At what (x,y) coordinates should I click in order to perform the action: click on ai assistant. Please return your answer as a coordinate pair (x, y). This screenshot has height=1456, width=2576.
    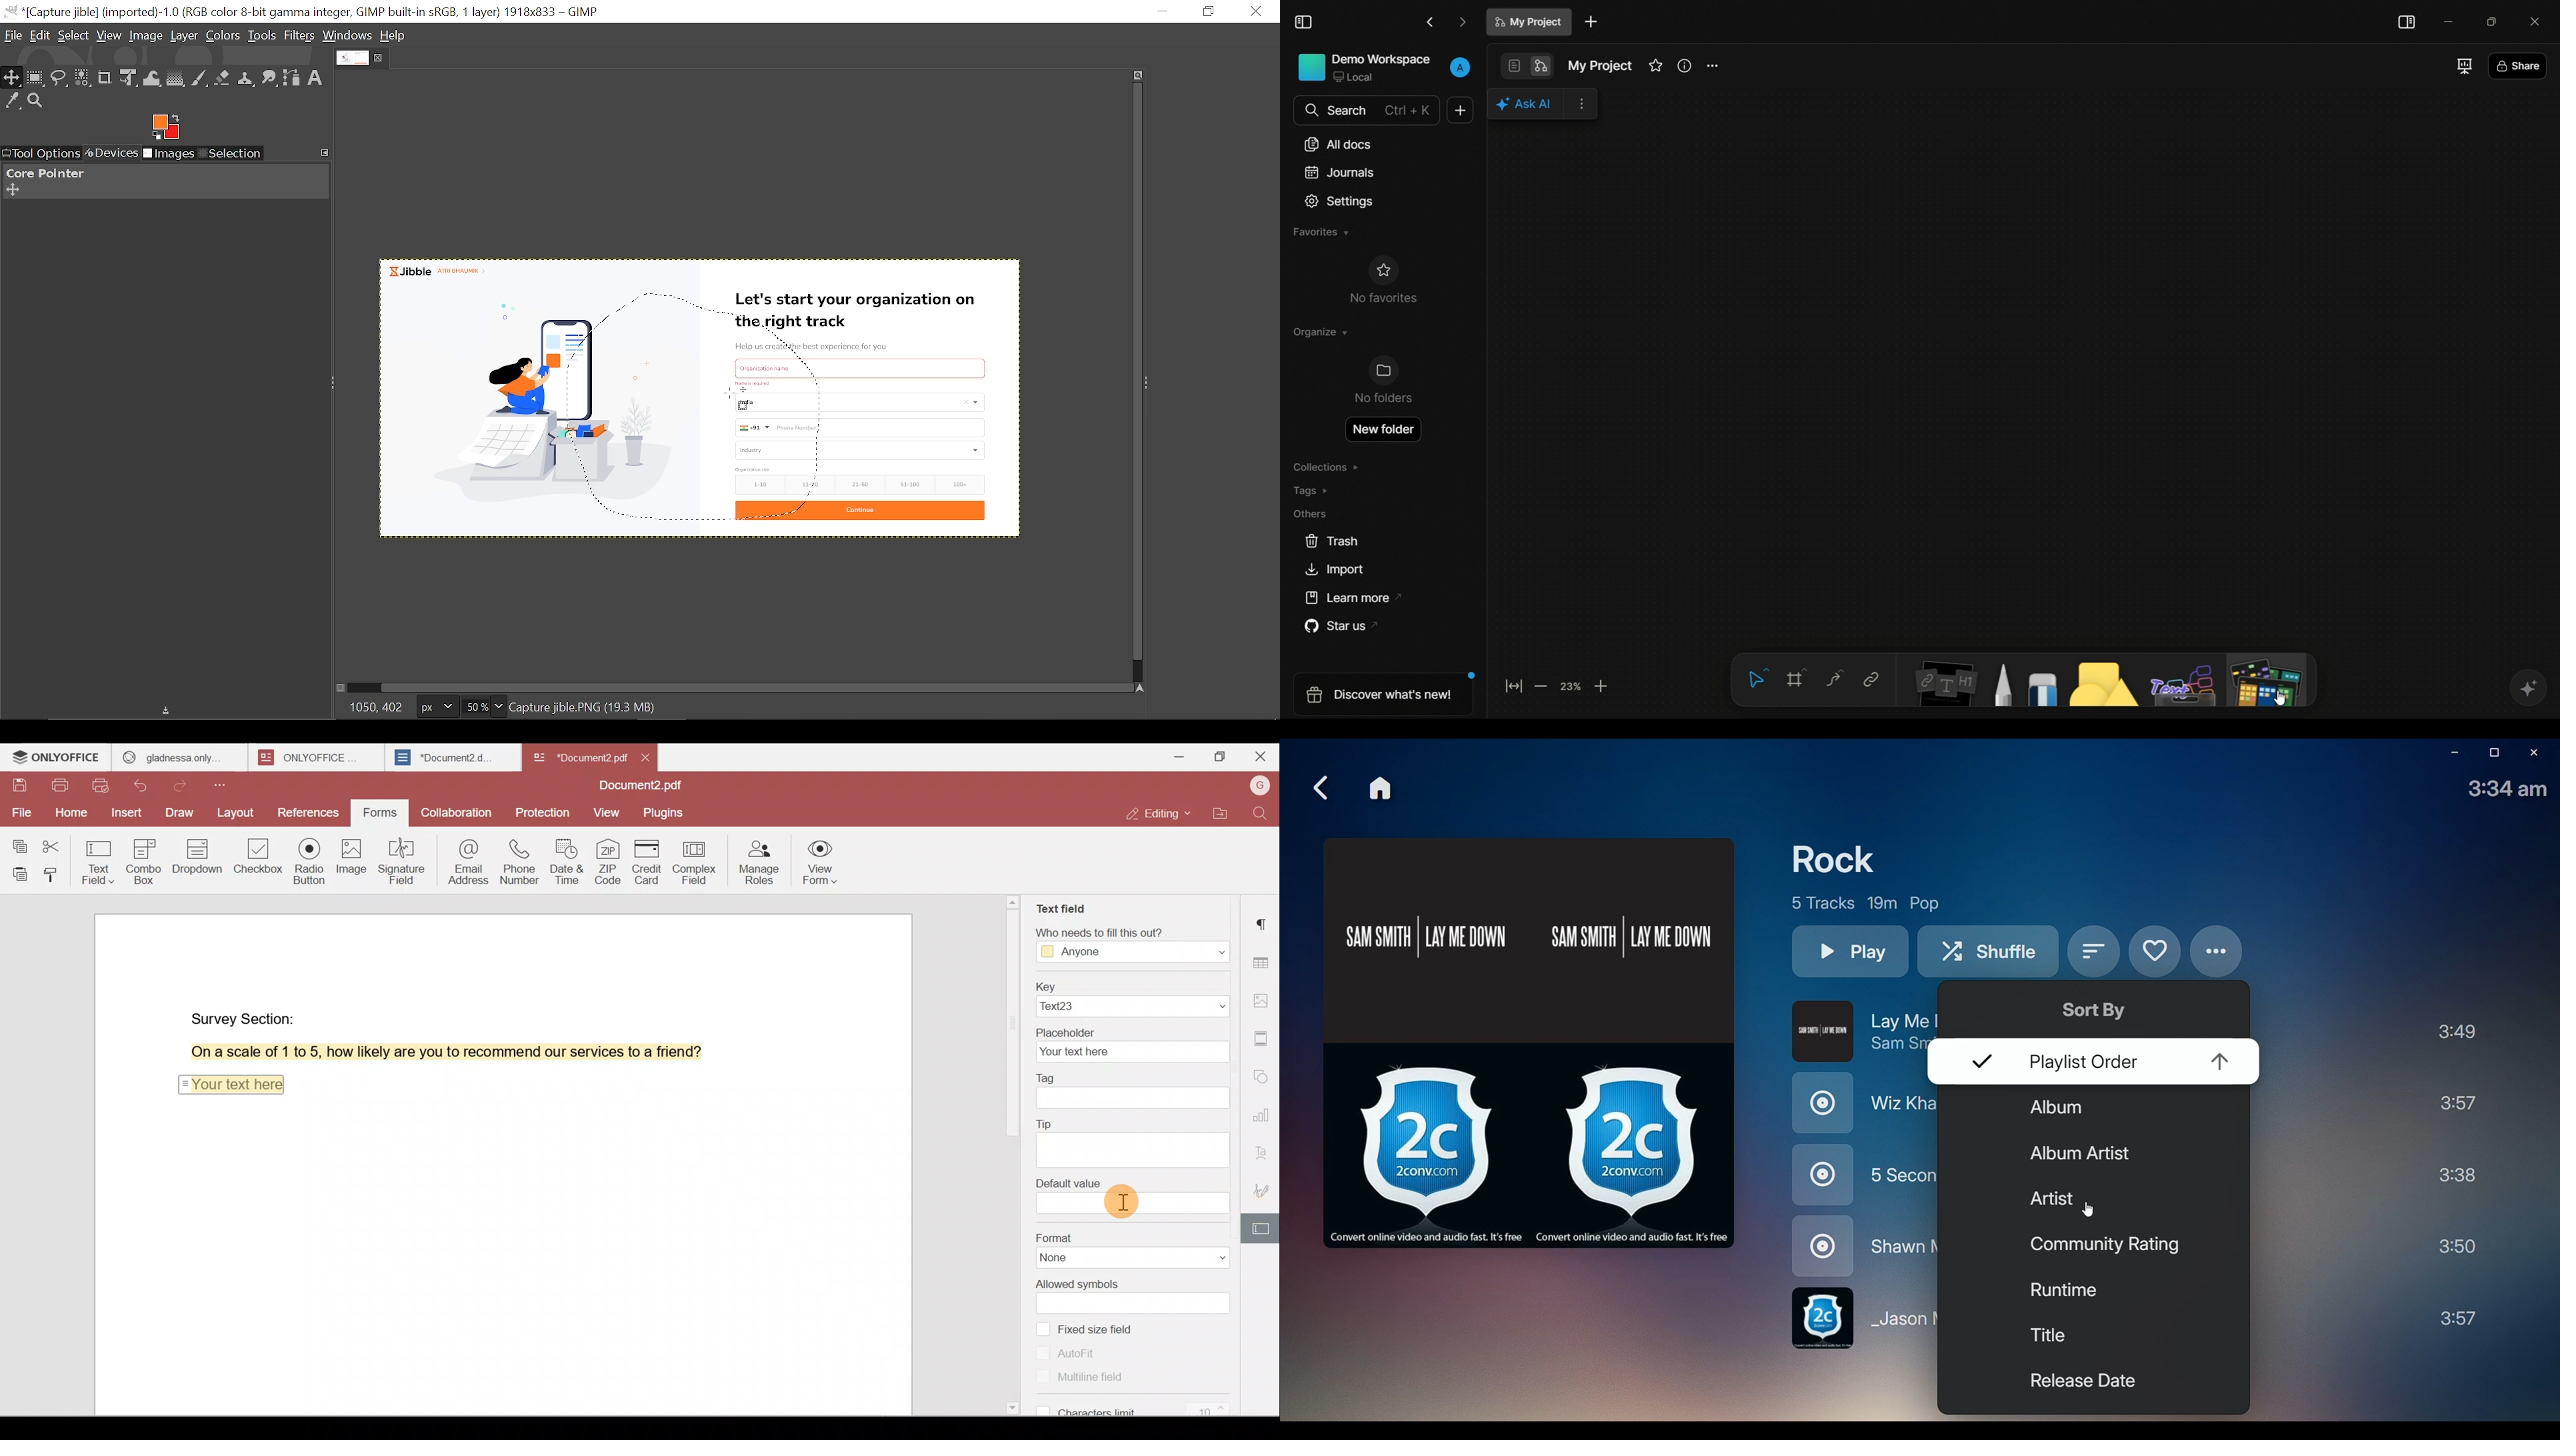
    Looking at the image, I should click on (2527, 688).